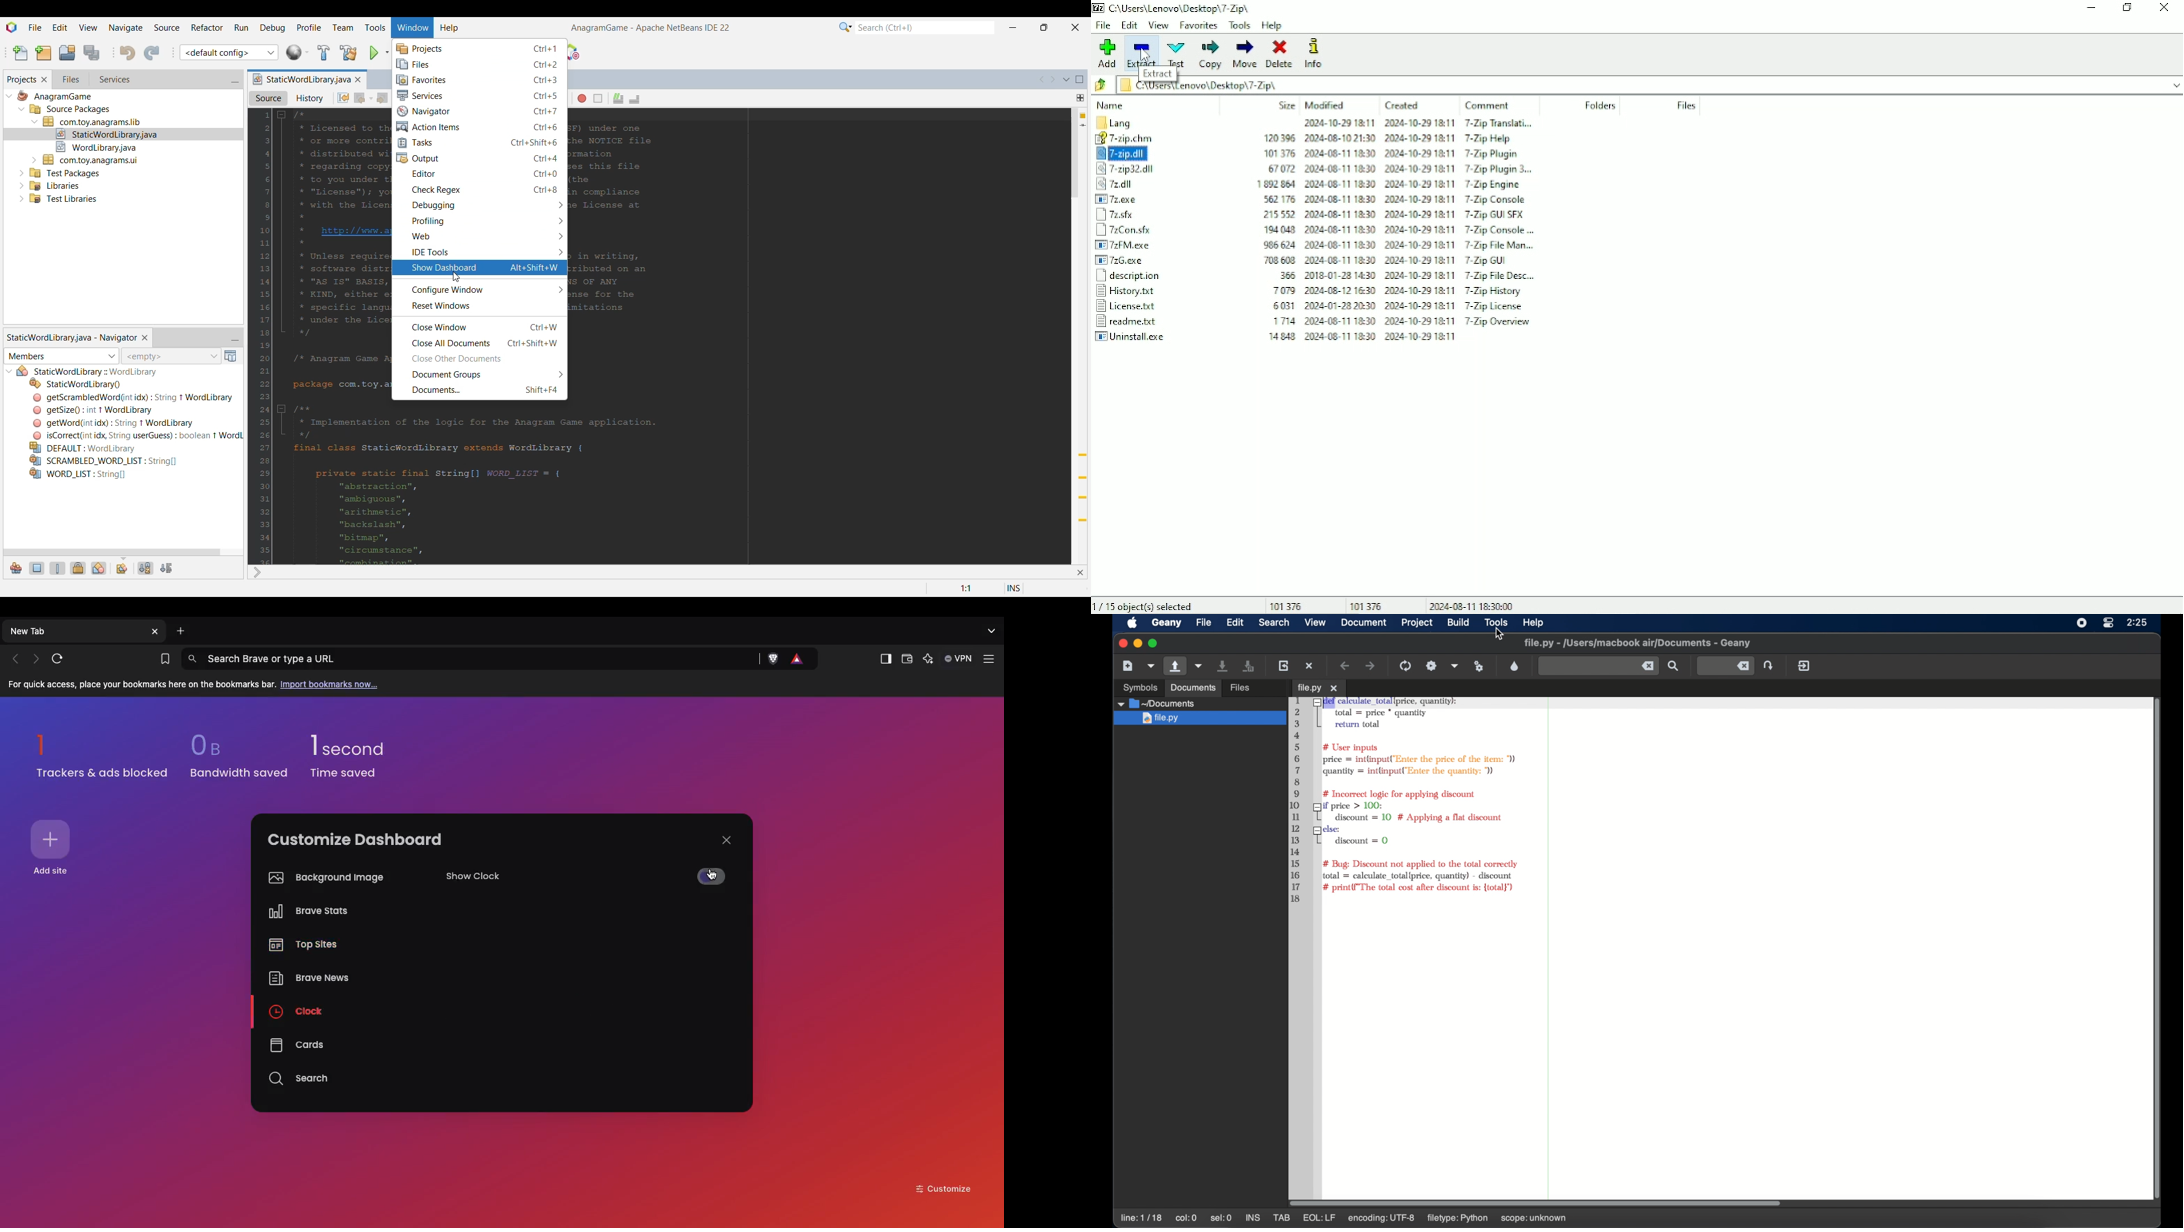  I want to click on , so click(1159, 71).